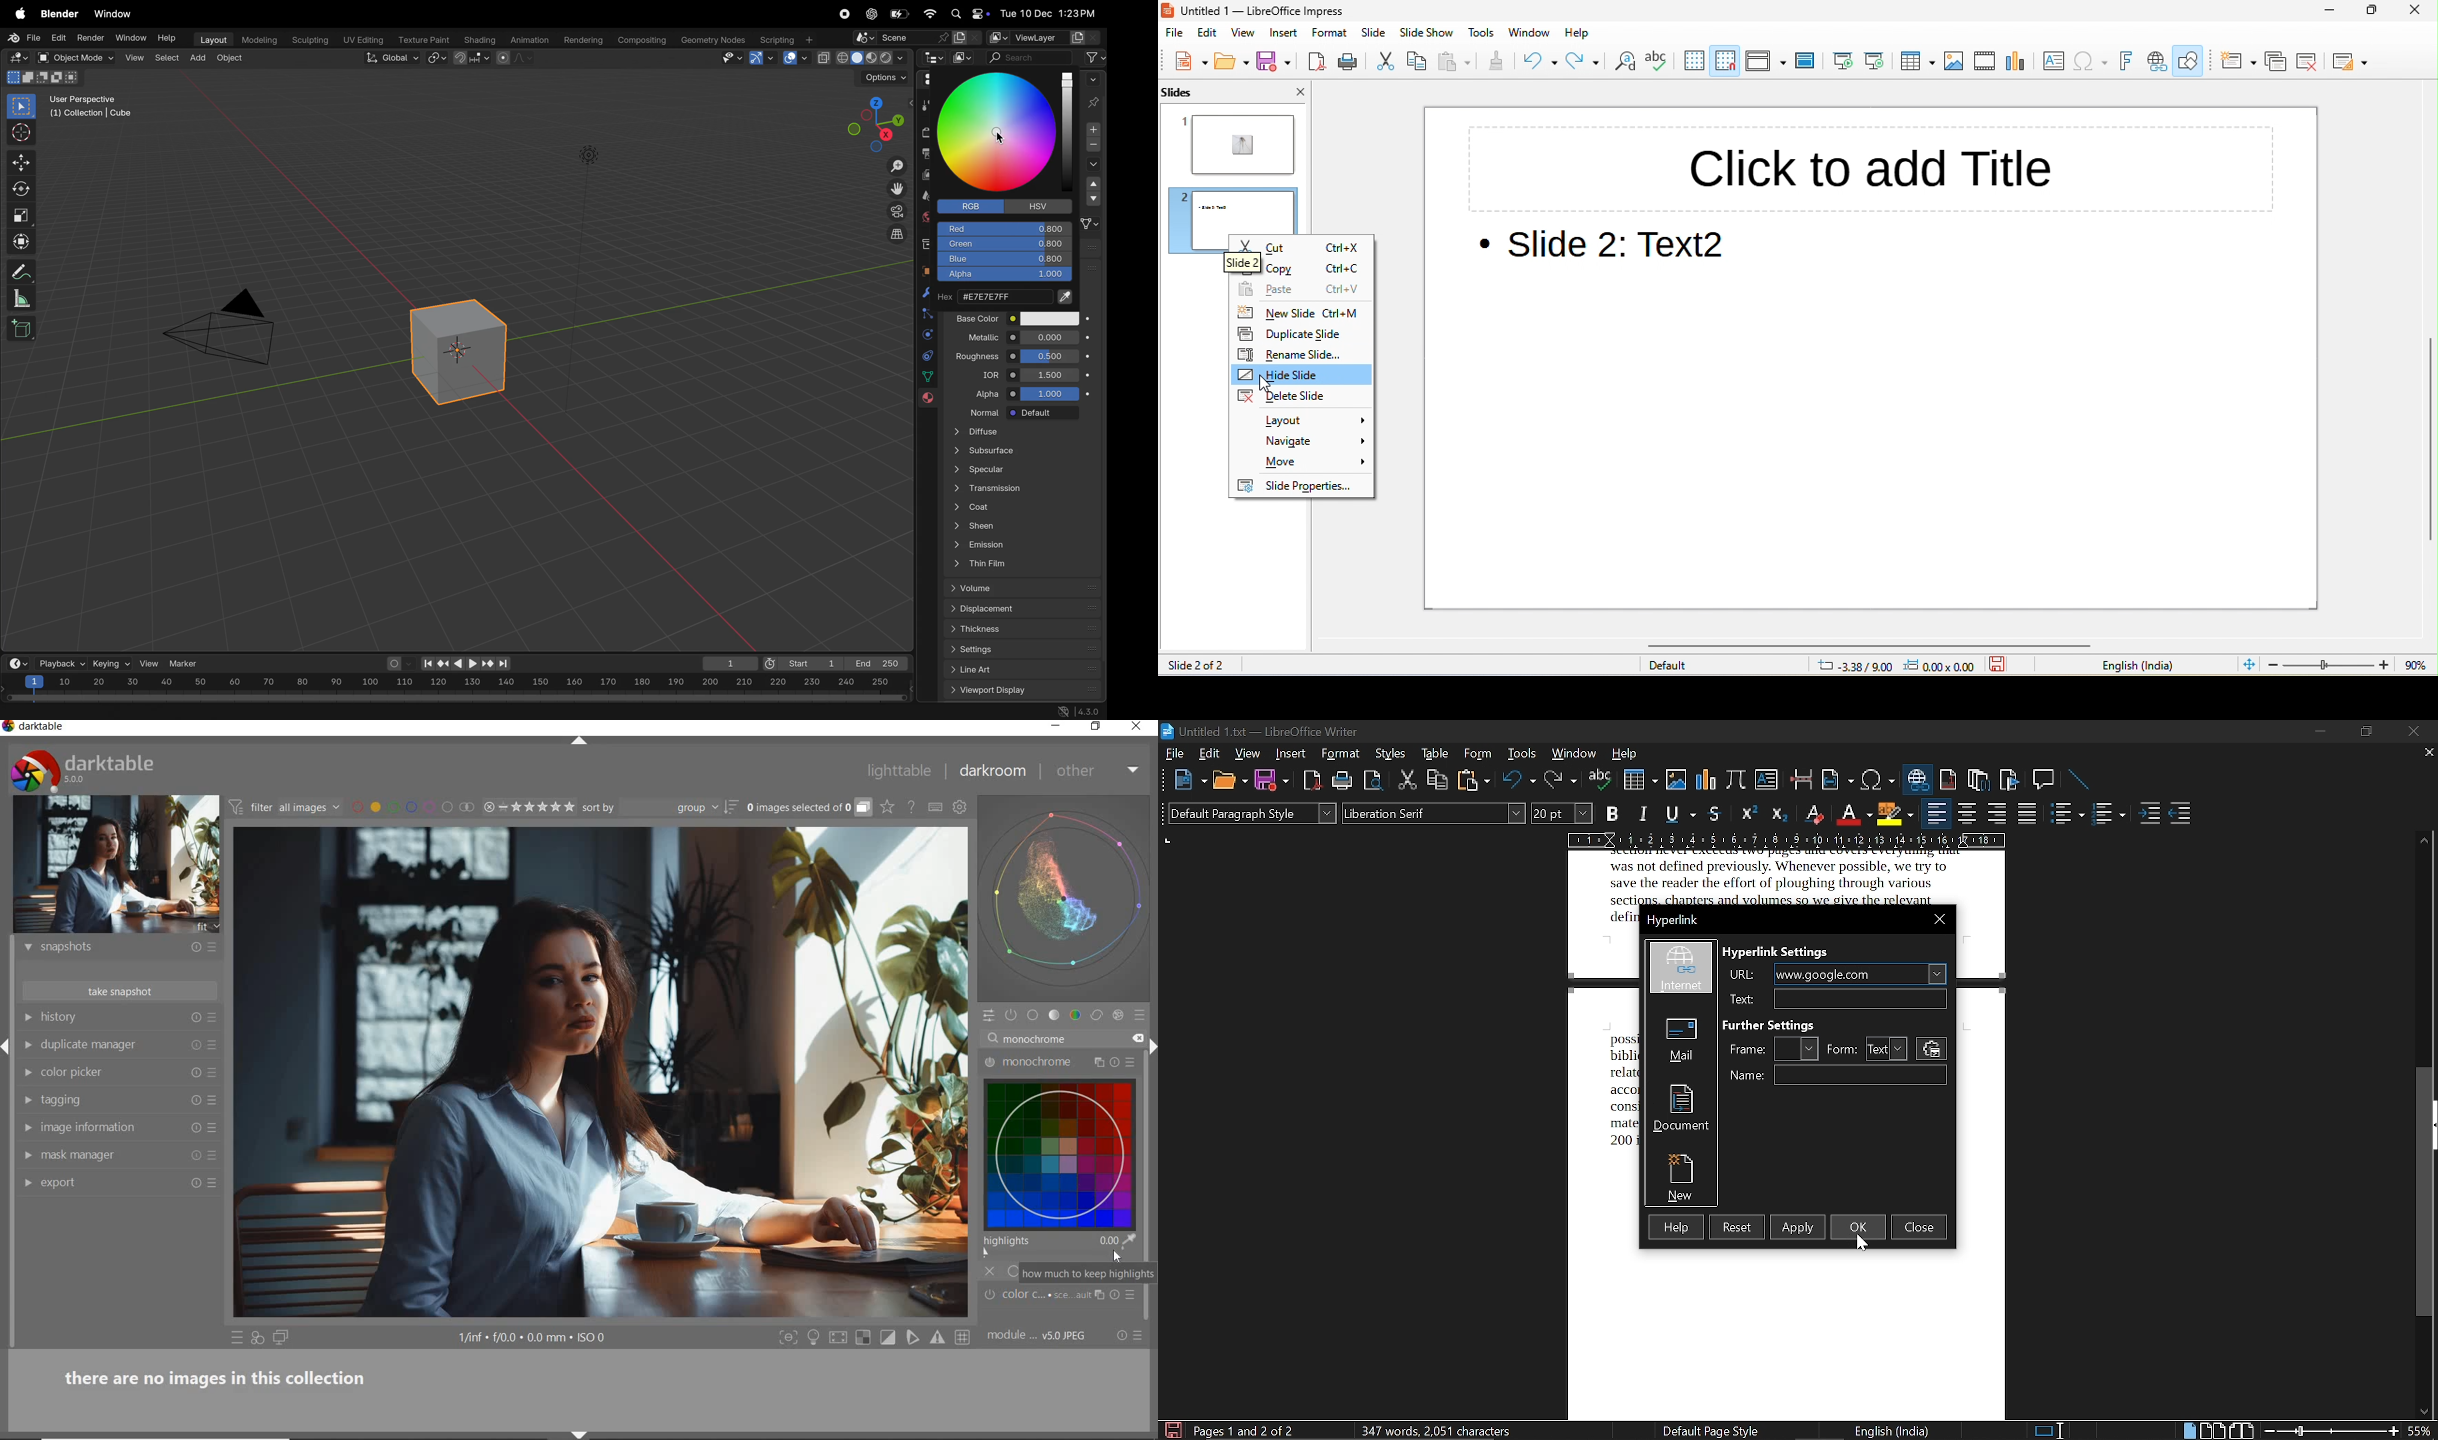 The height and width of the screenshot is (1456, 2464). I want to click on mask manager, so click(110, 1154).